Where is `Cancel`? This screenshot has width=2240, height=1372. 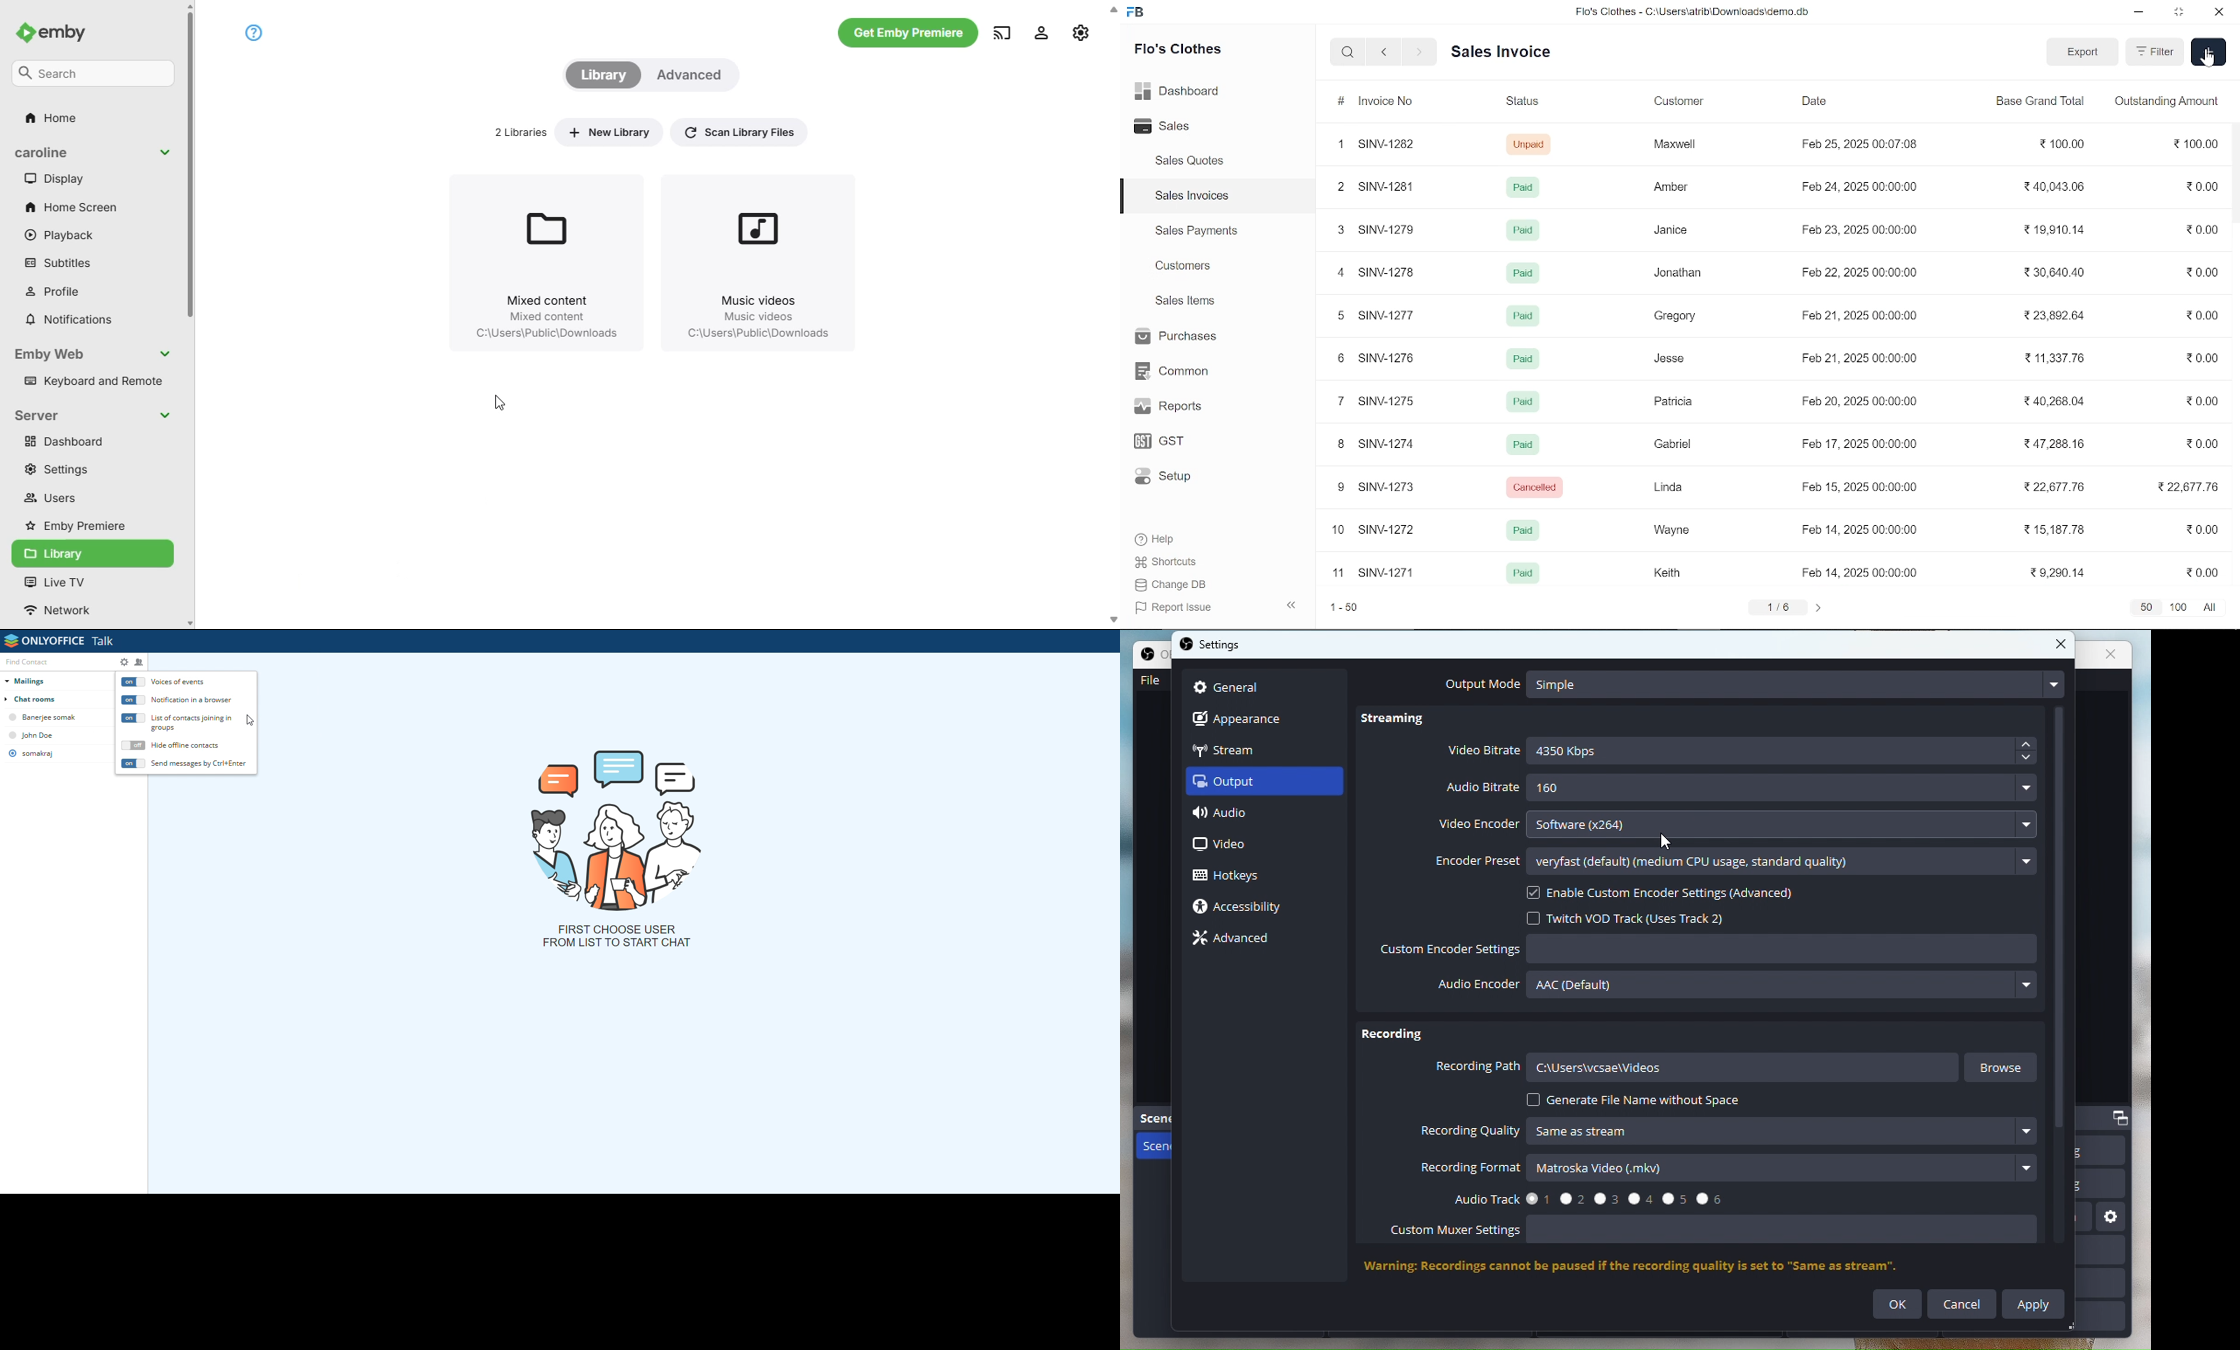 Cancel is located at coordinates (1962, 1304).